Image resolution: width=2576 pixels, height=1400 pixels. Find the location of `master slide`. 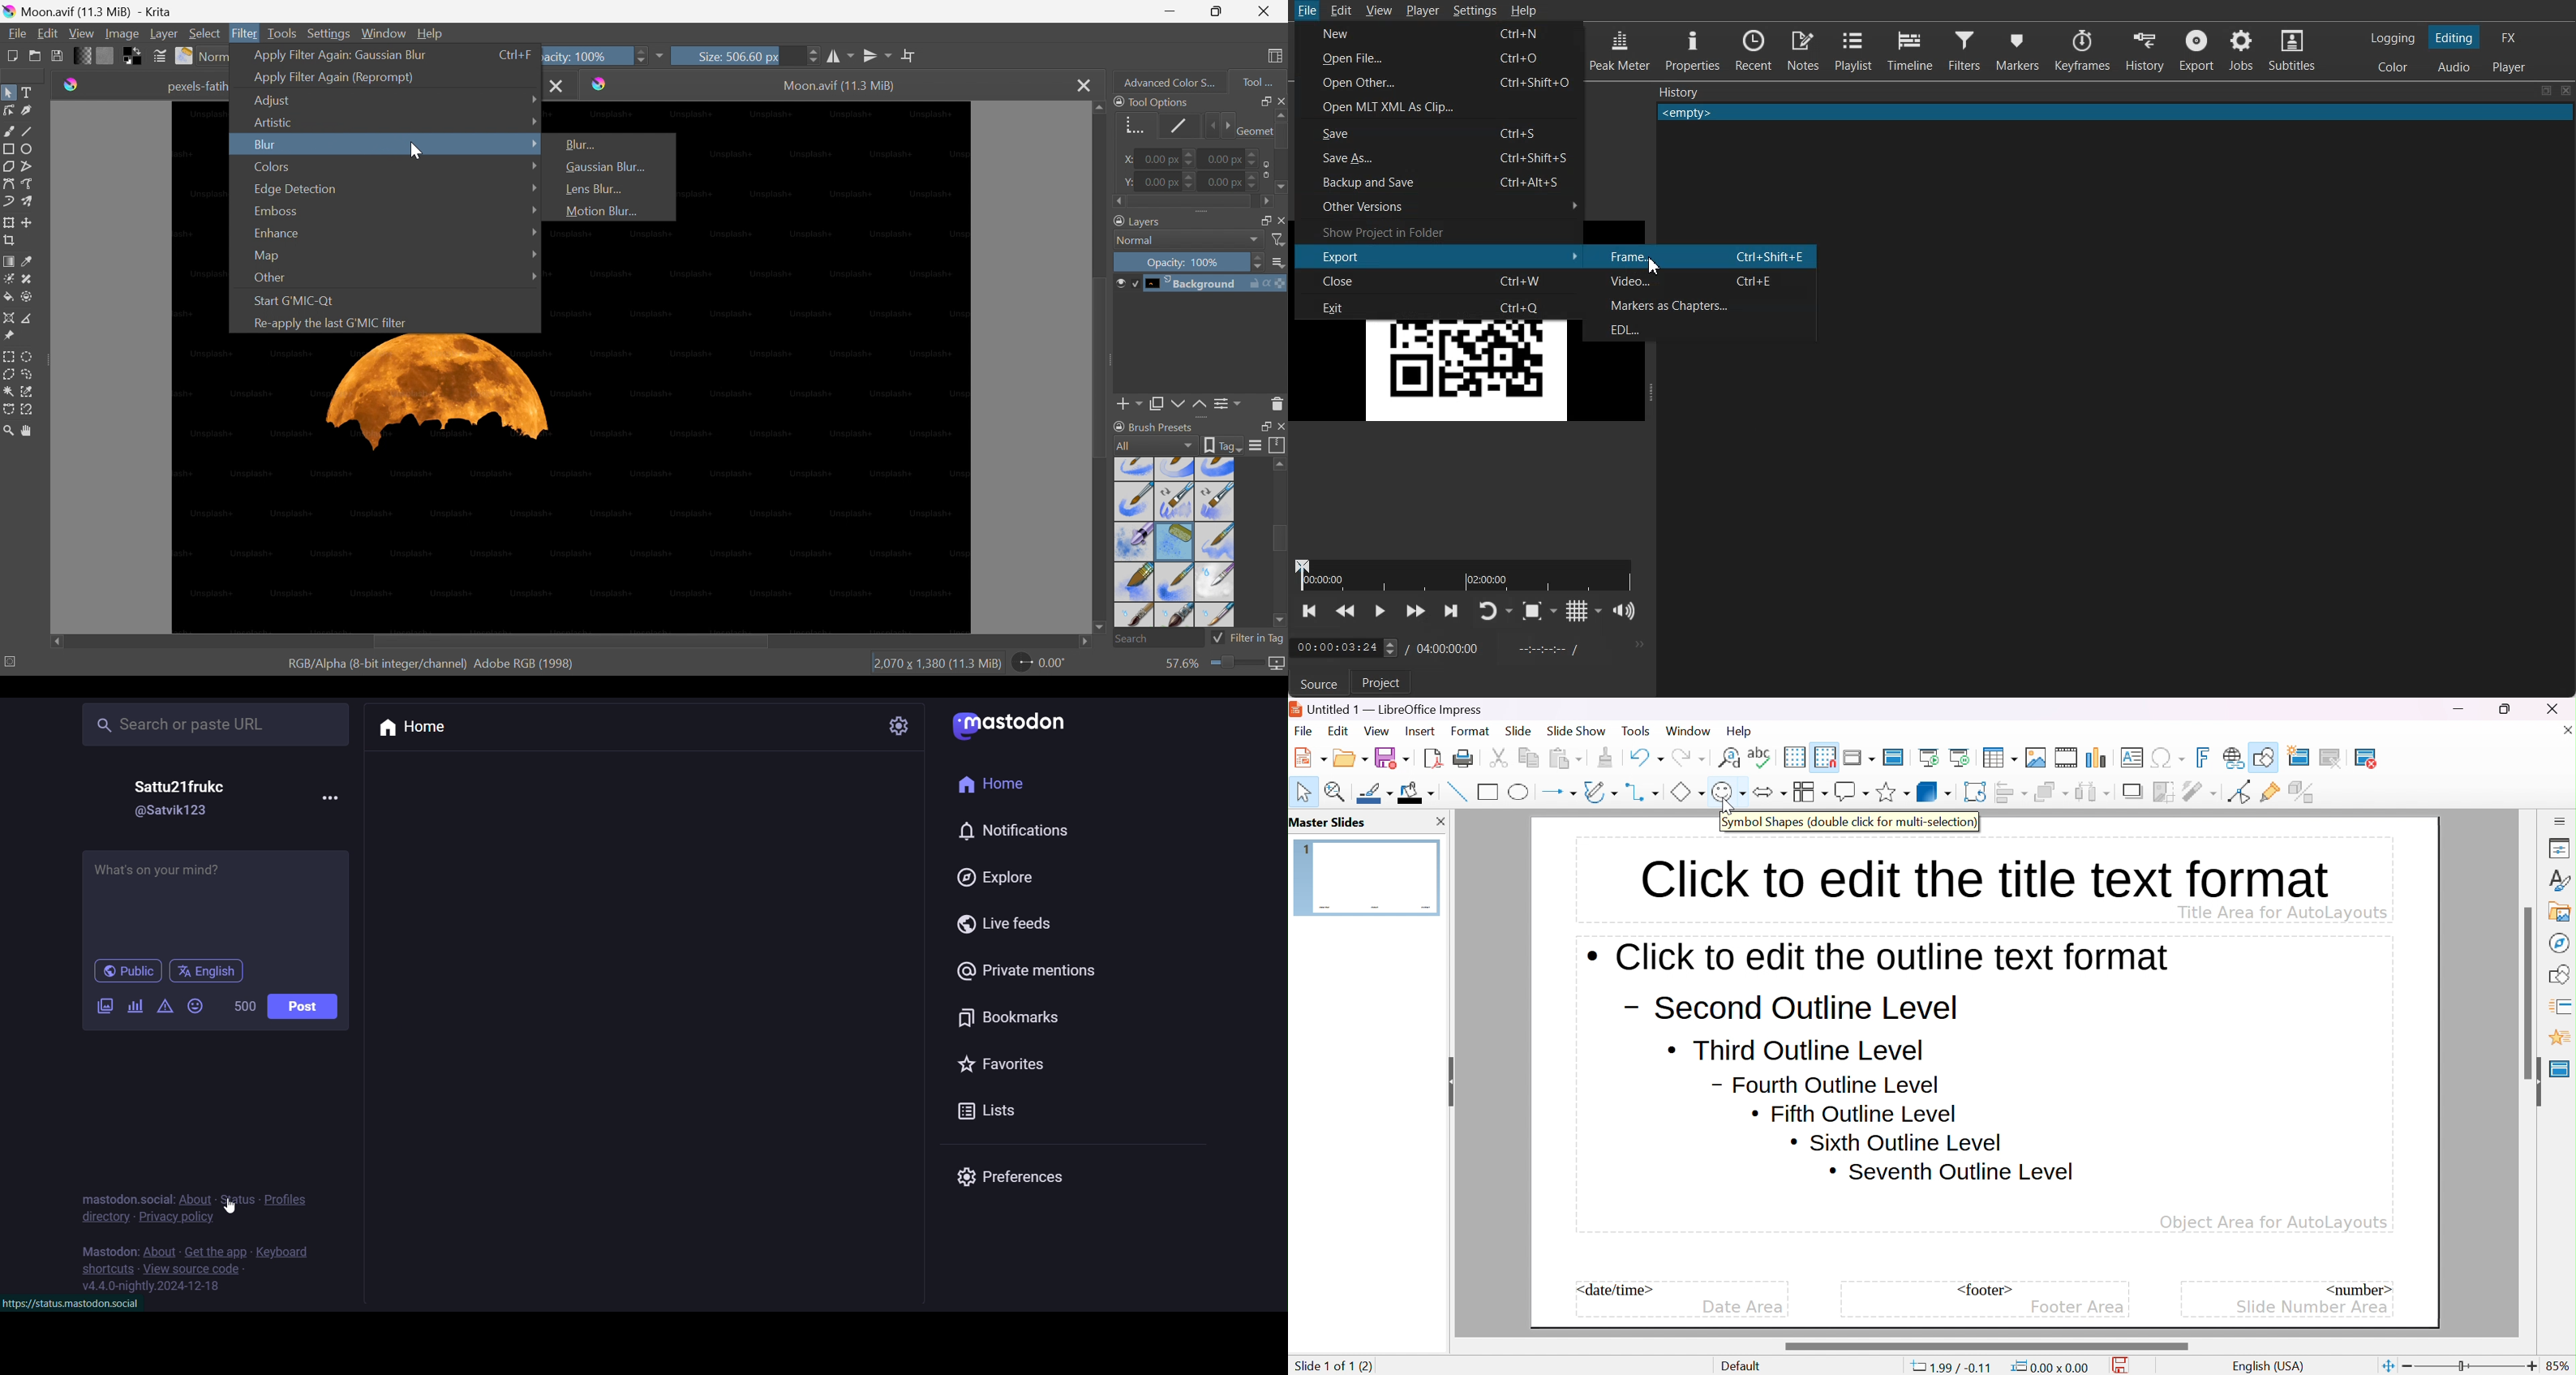

master slide is located at coordinates (2560, 1069).